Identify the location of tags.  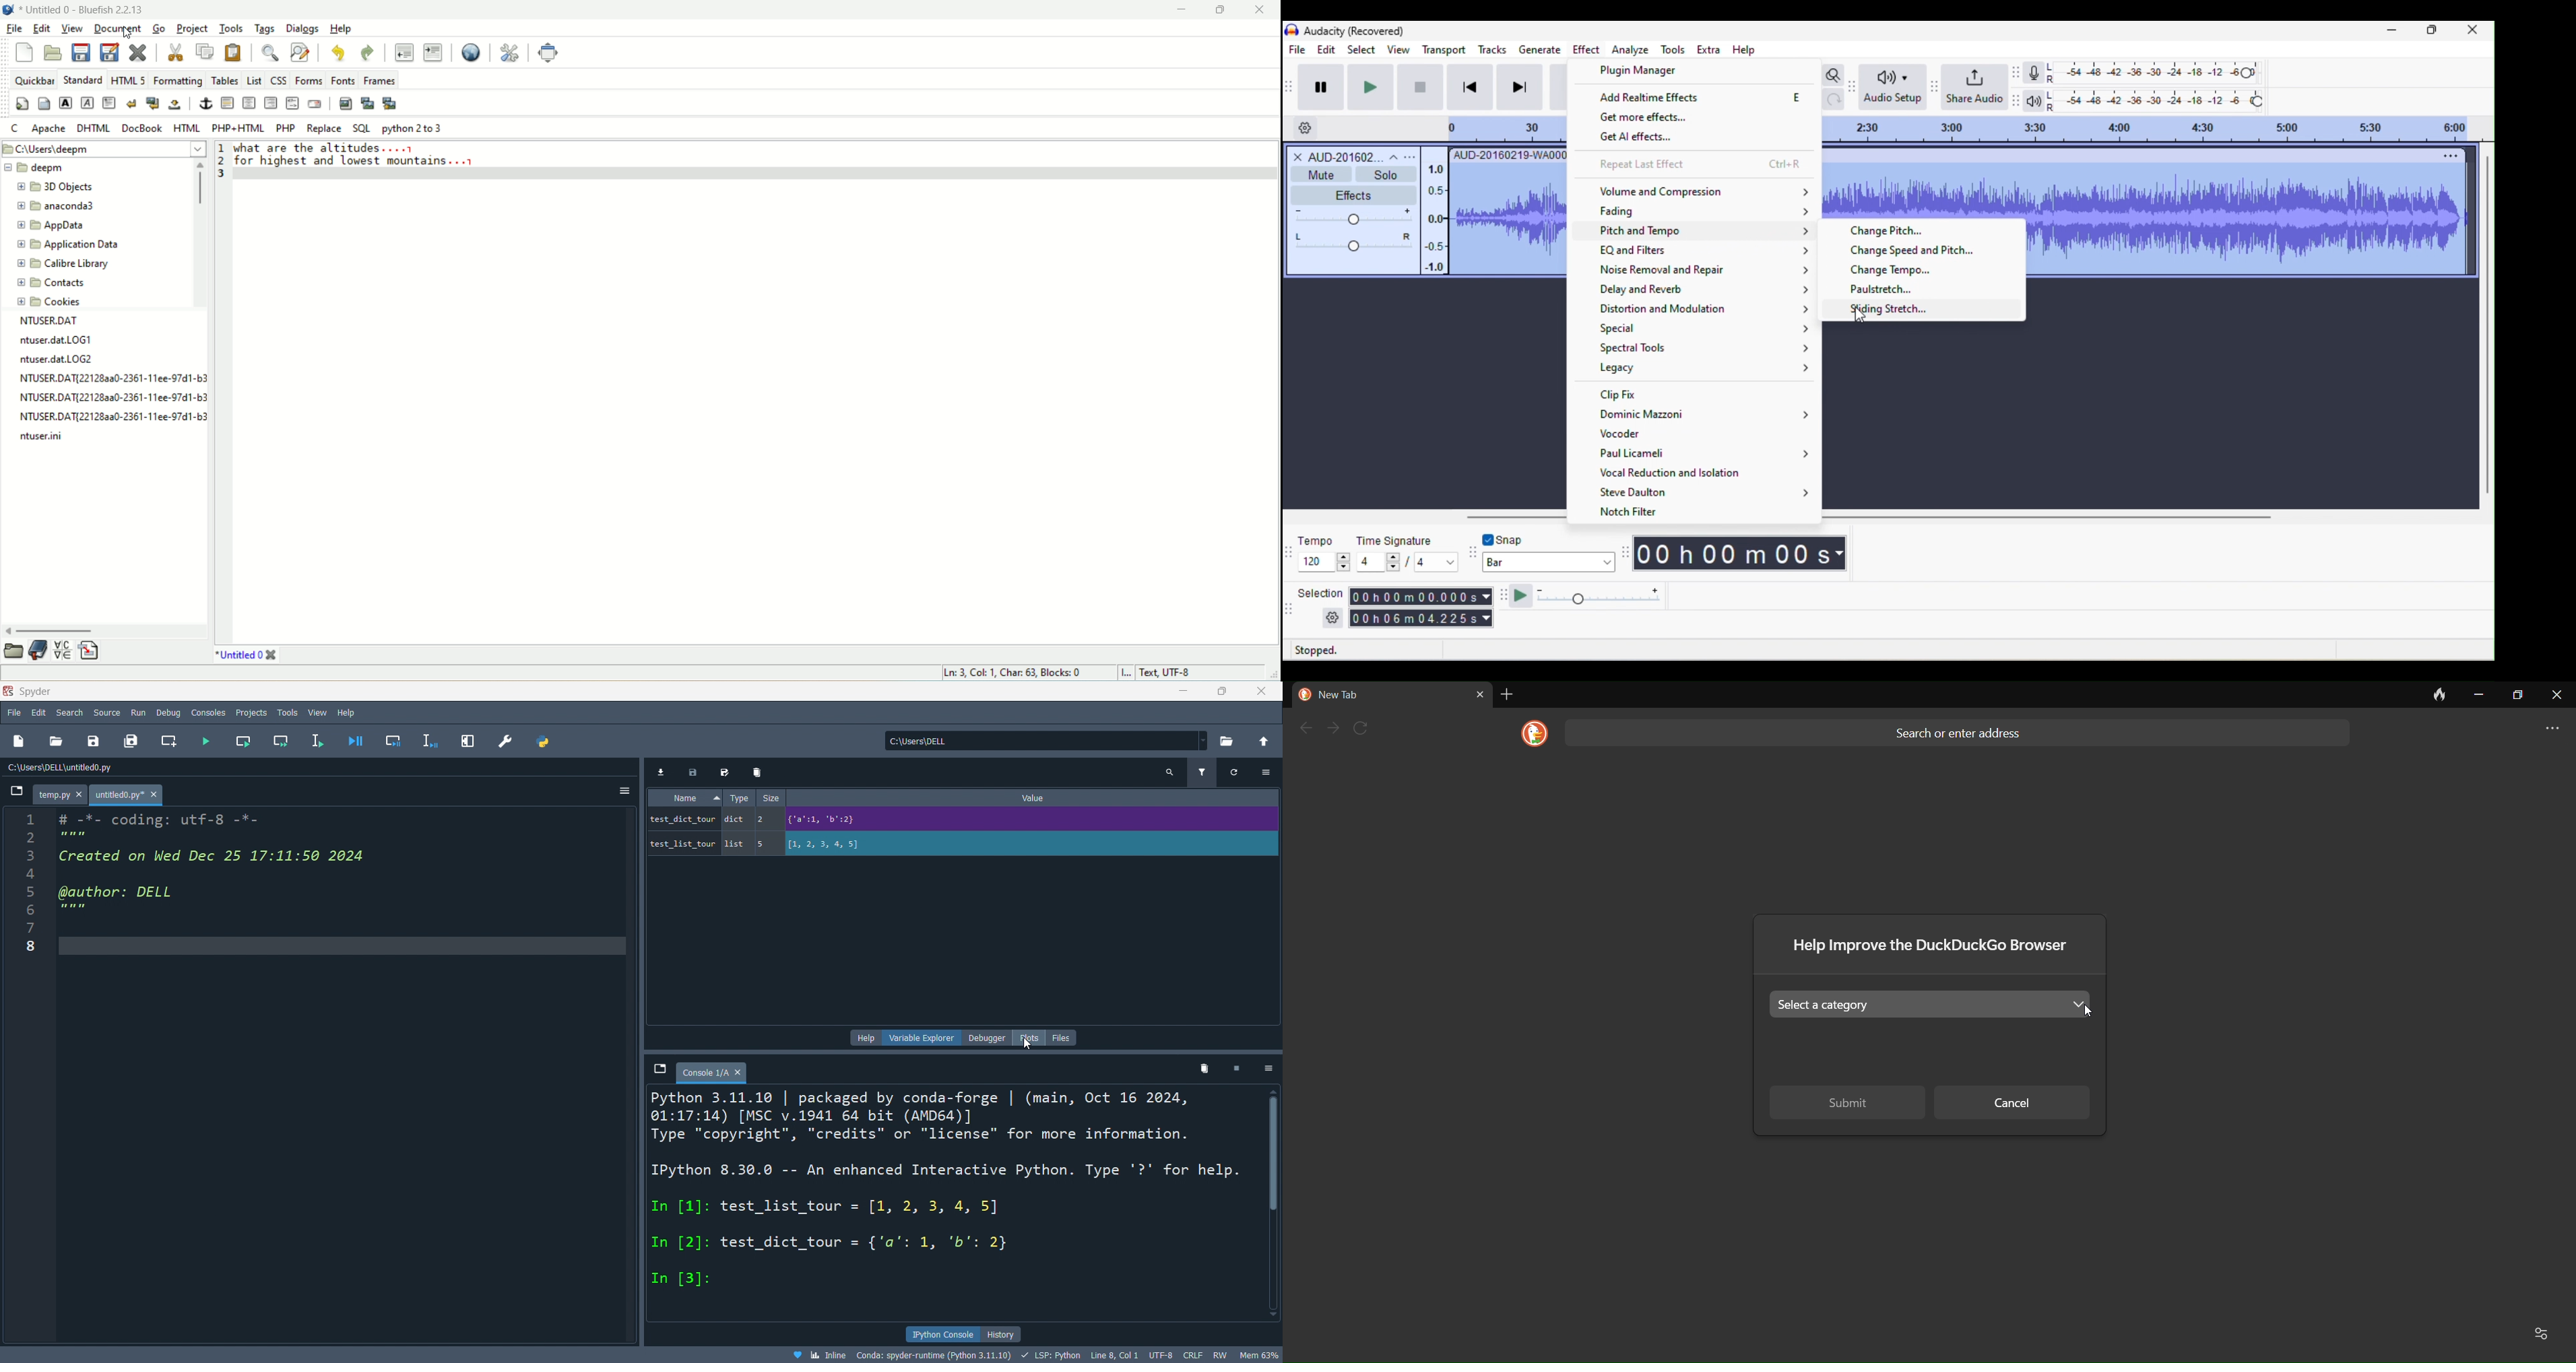
(267, 29).